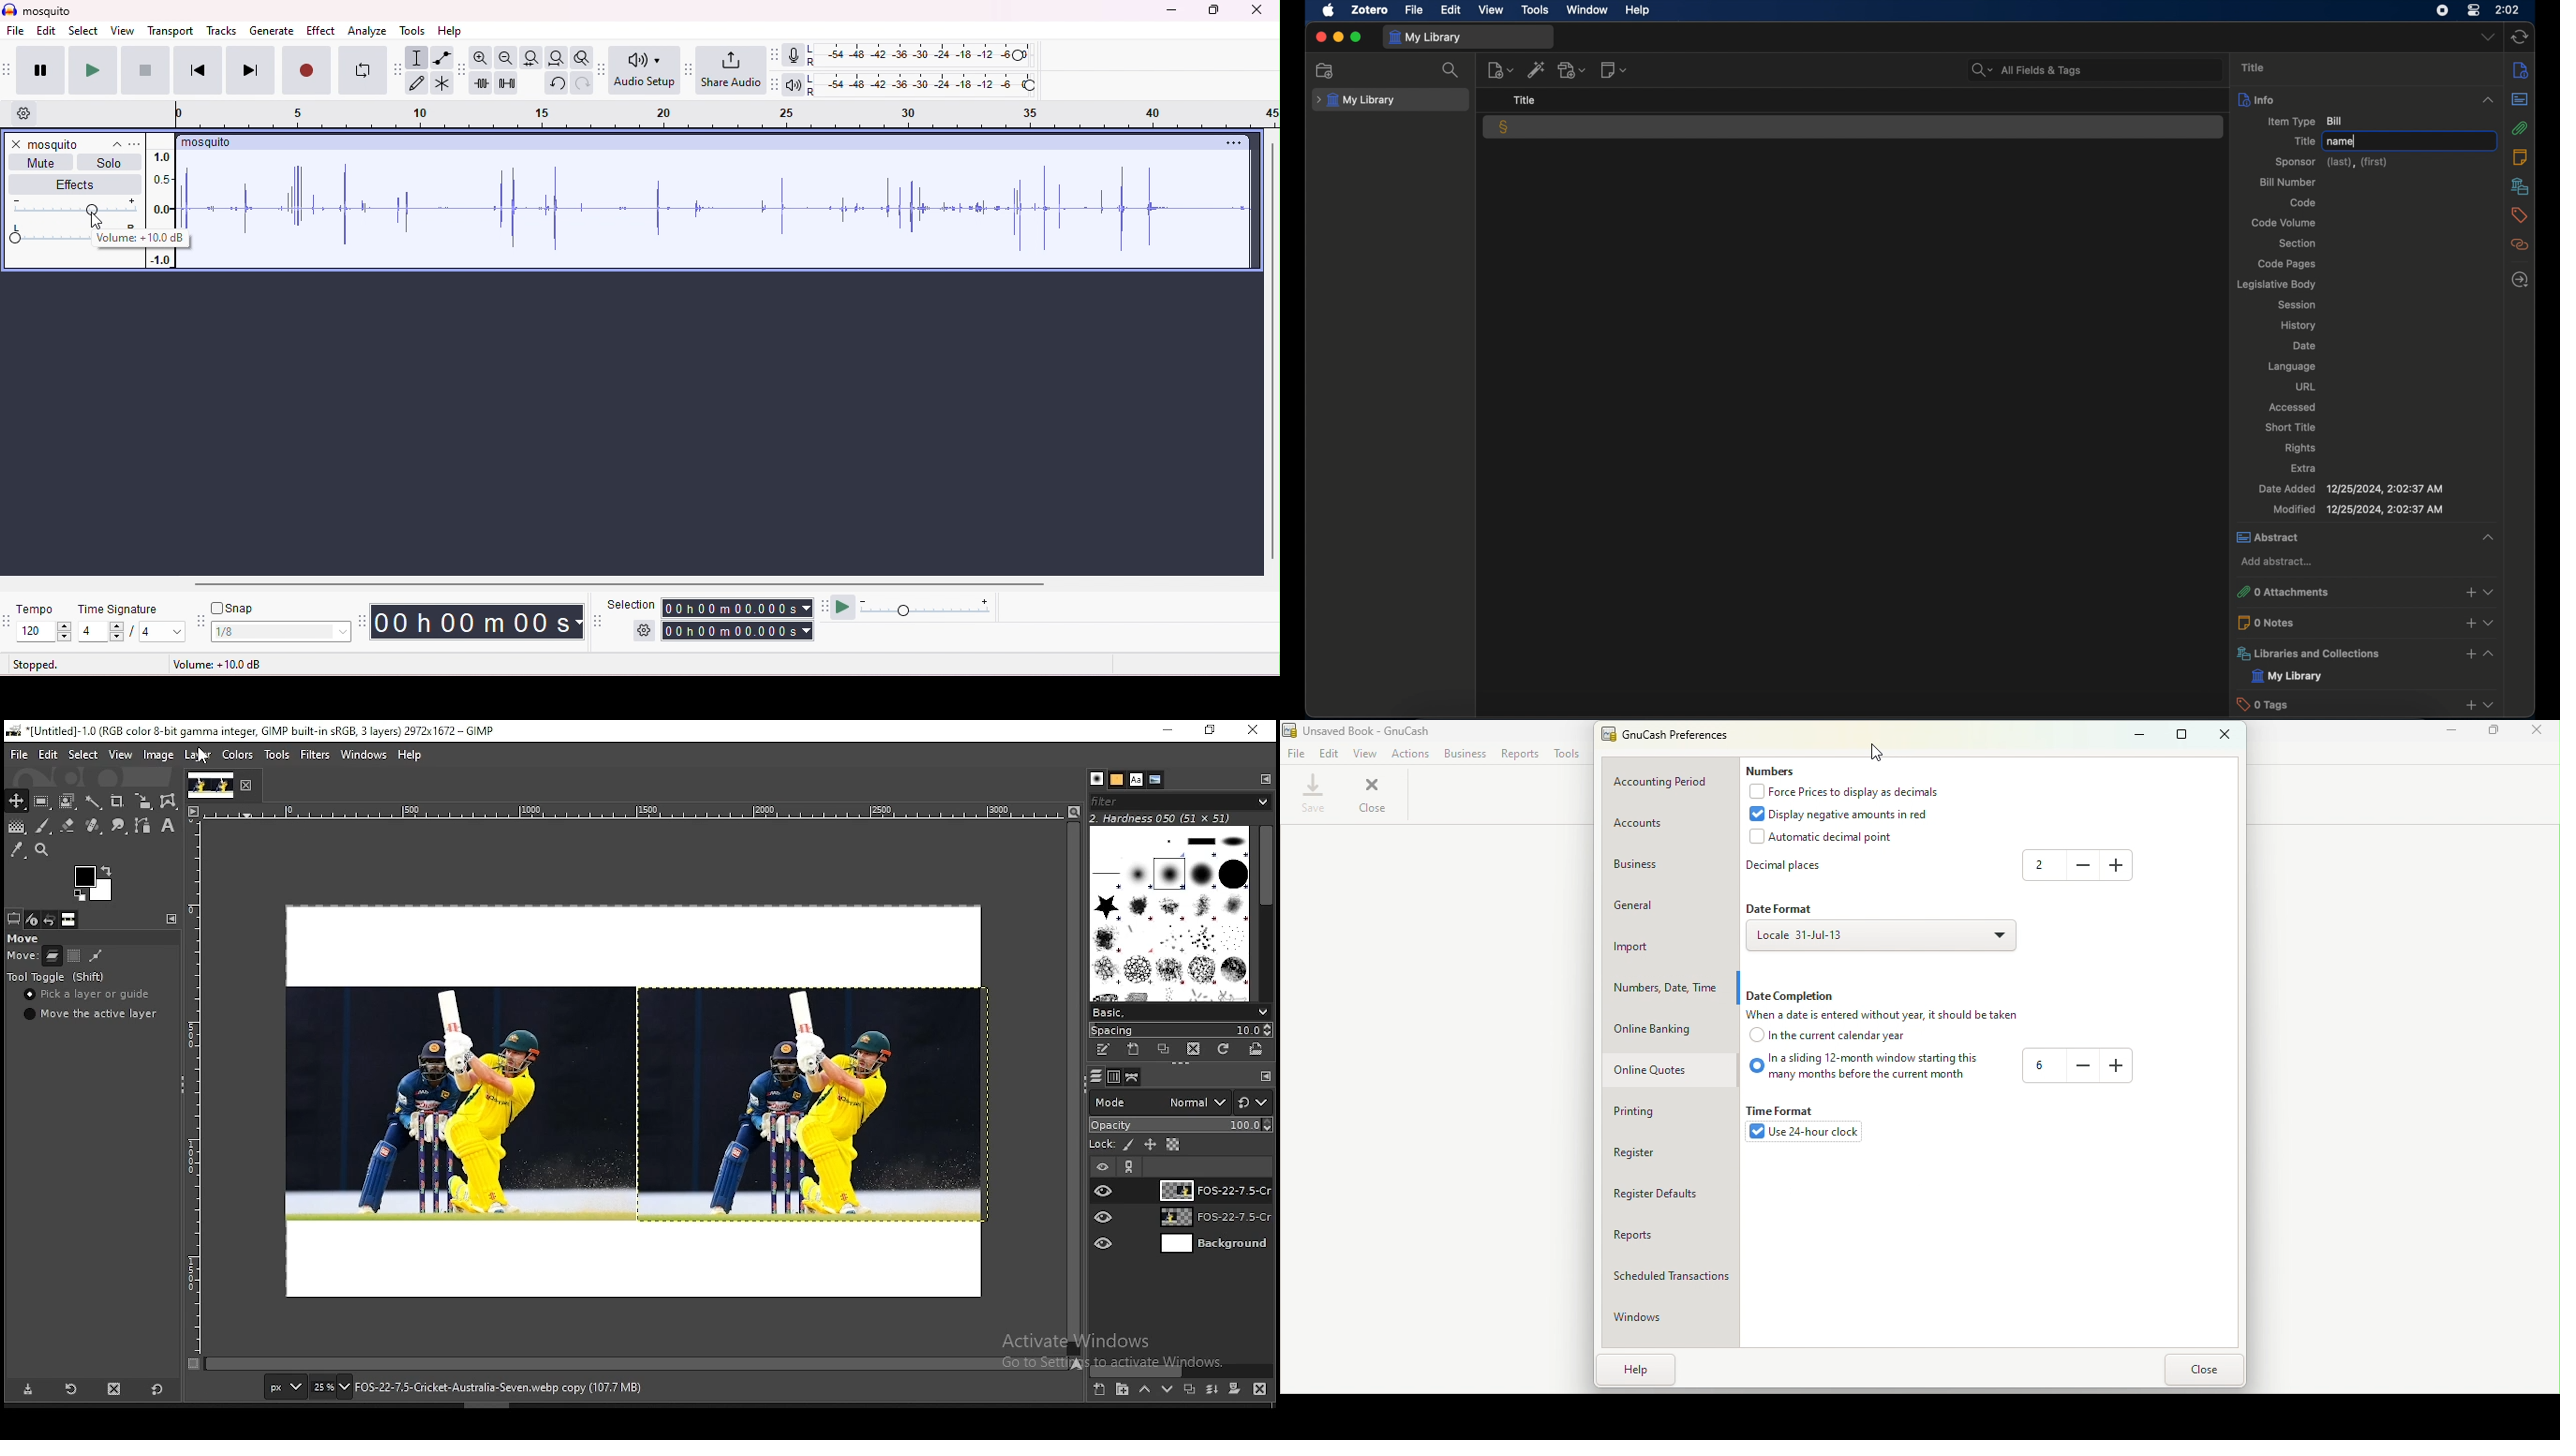  I want to click on tools toolbar, so click(398, 69).